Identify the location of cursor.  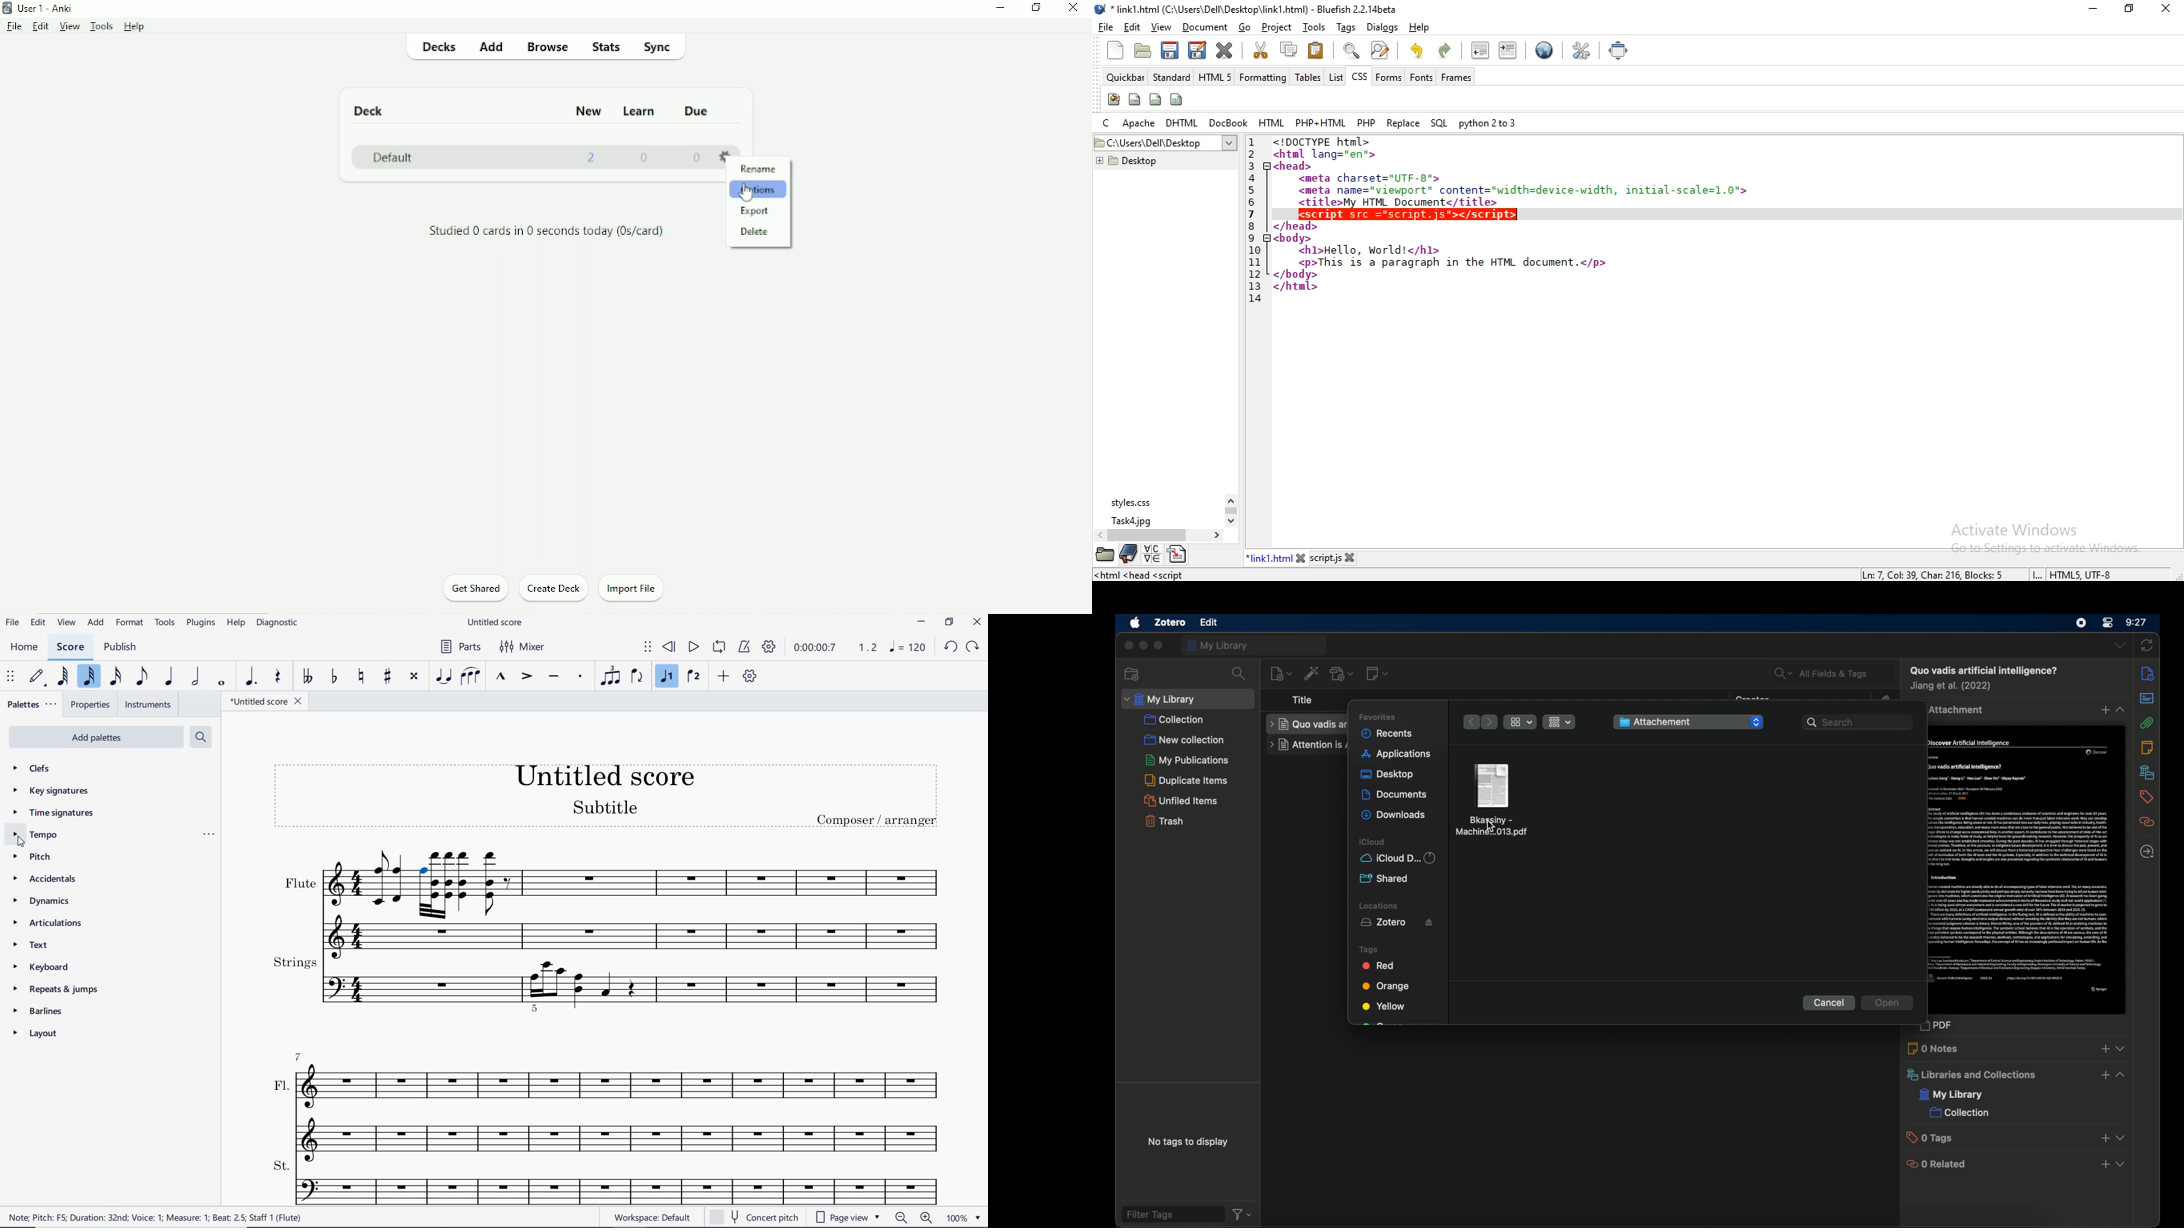
(1491, 827).